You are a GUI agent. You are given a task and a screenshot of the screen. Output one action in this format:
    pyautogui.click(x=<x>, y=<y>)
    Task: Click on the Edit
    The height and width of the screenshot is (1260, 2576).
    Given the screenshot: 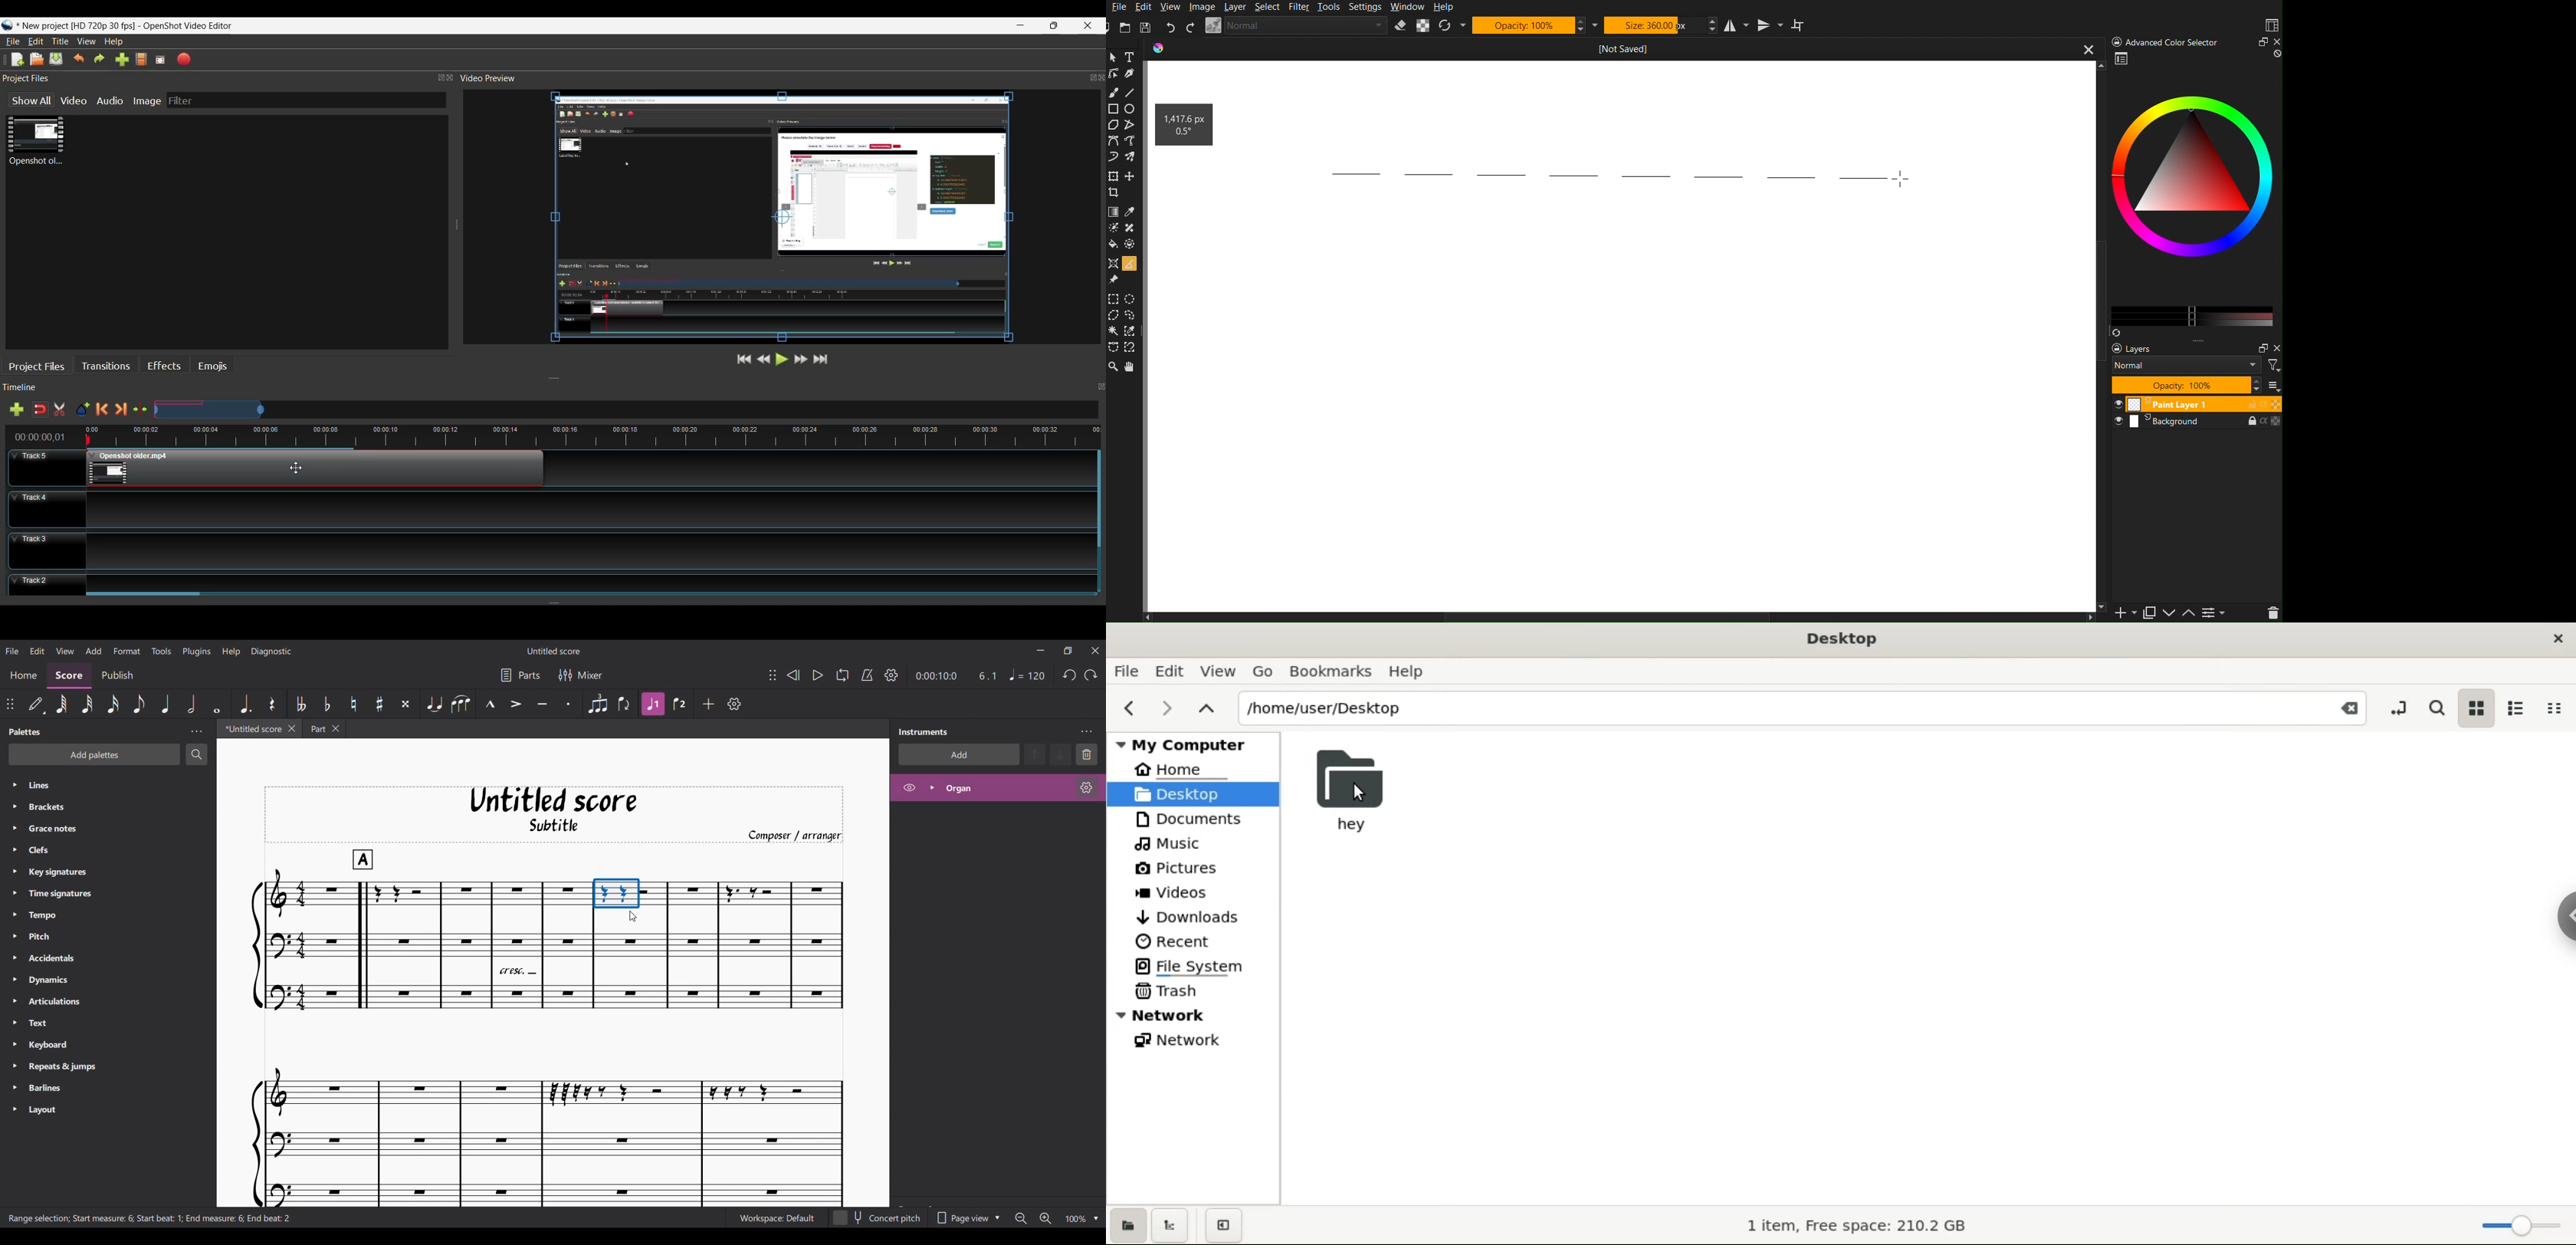 What is the action you would take?
    pyautogui.click(x=1170, y=670)
    